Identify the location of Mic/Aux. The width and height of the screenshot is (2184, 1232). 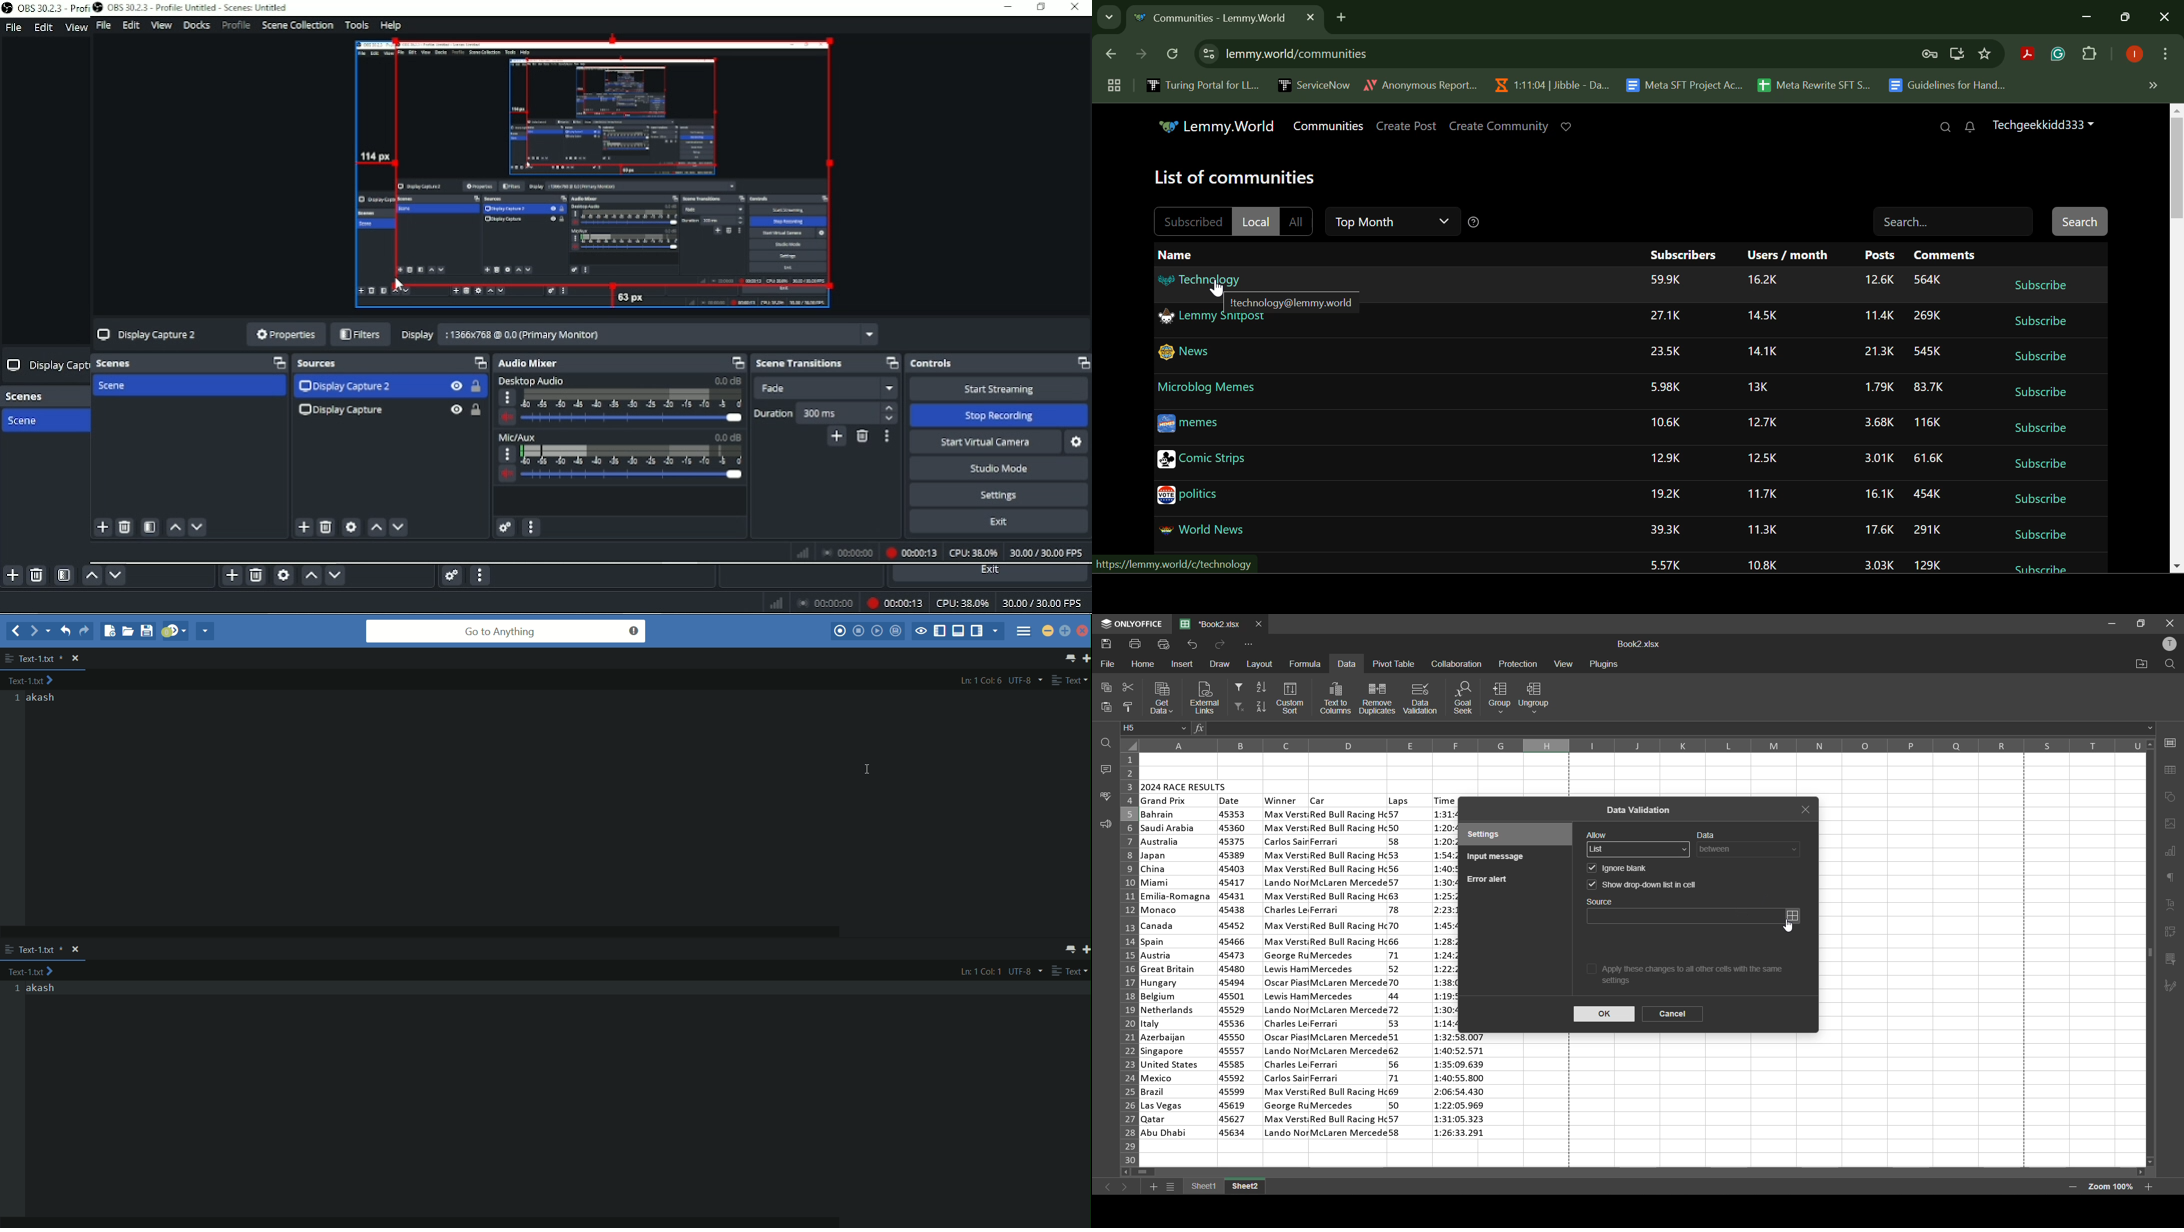
(519, 438).